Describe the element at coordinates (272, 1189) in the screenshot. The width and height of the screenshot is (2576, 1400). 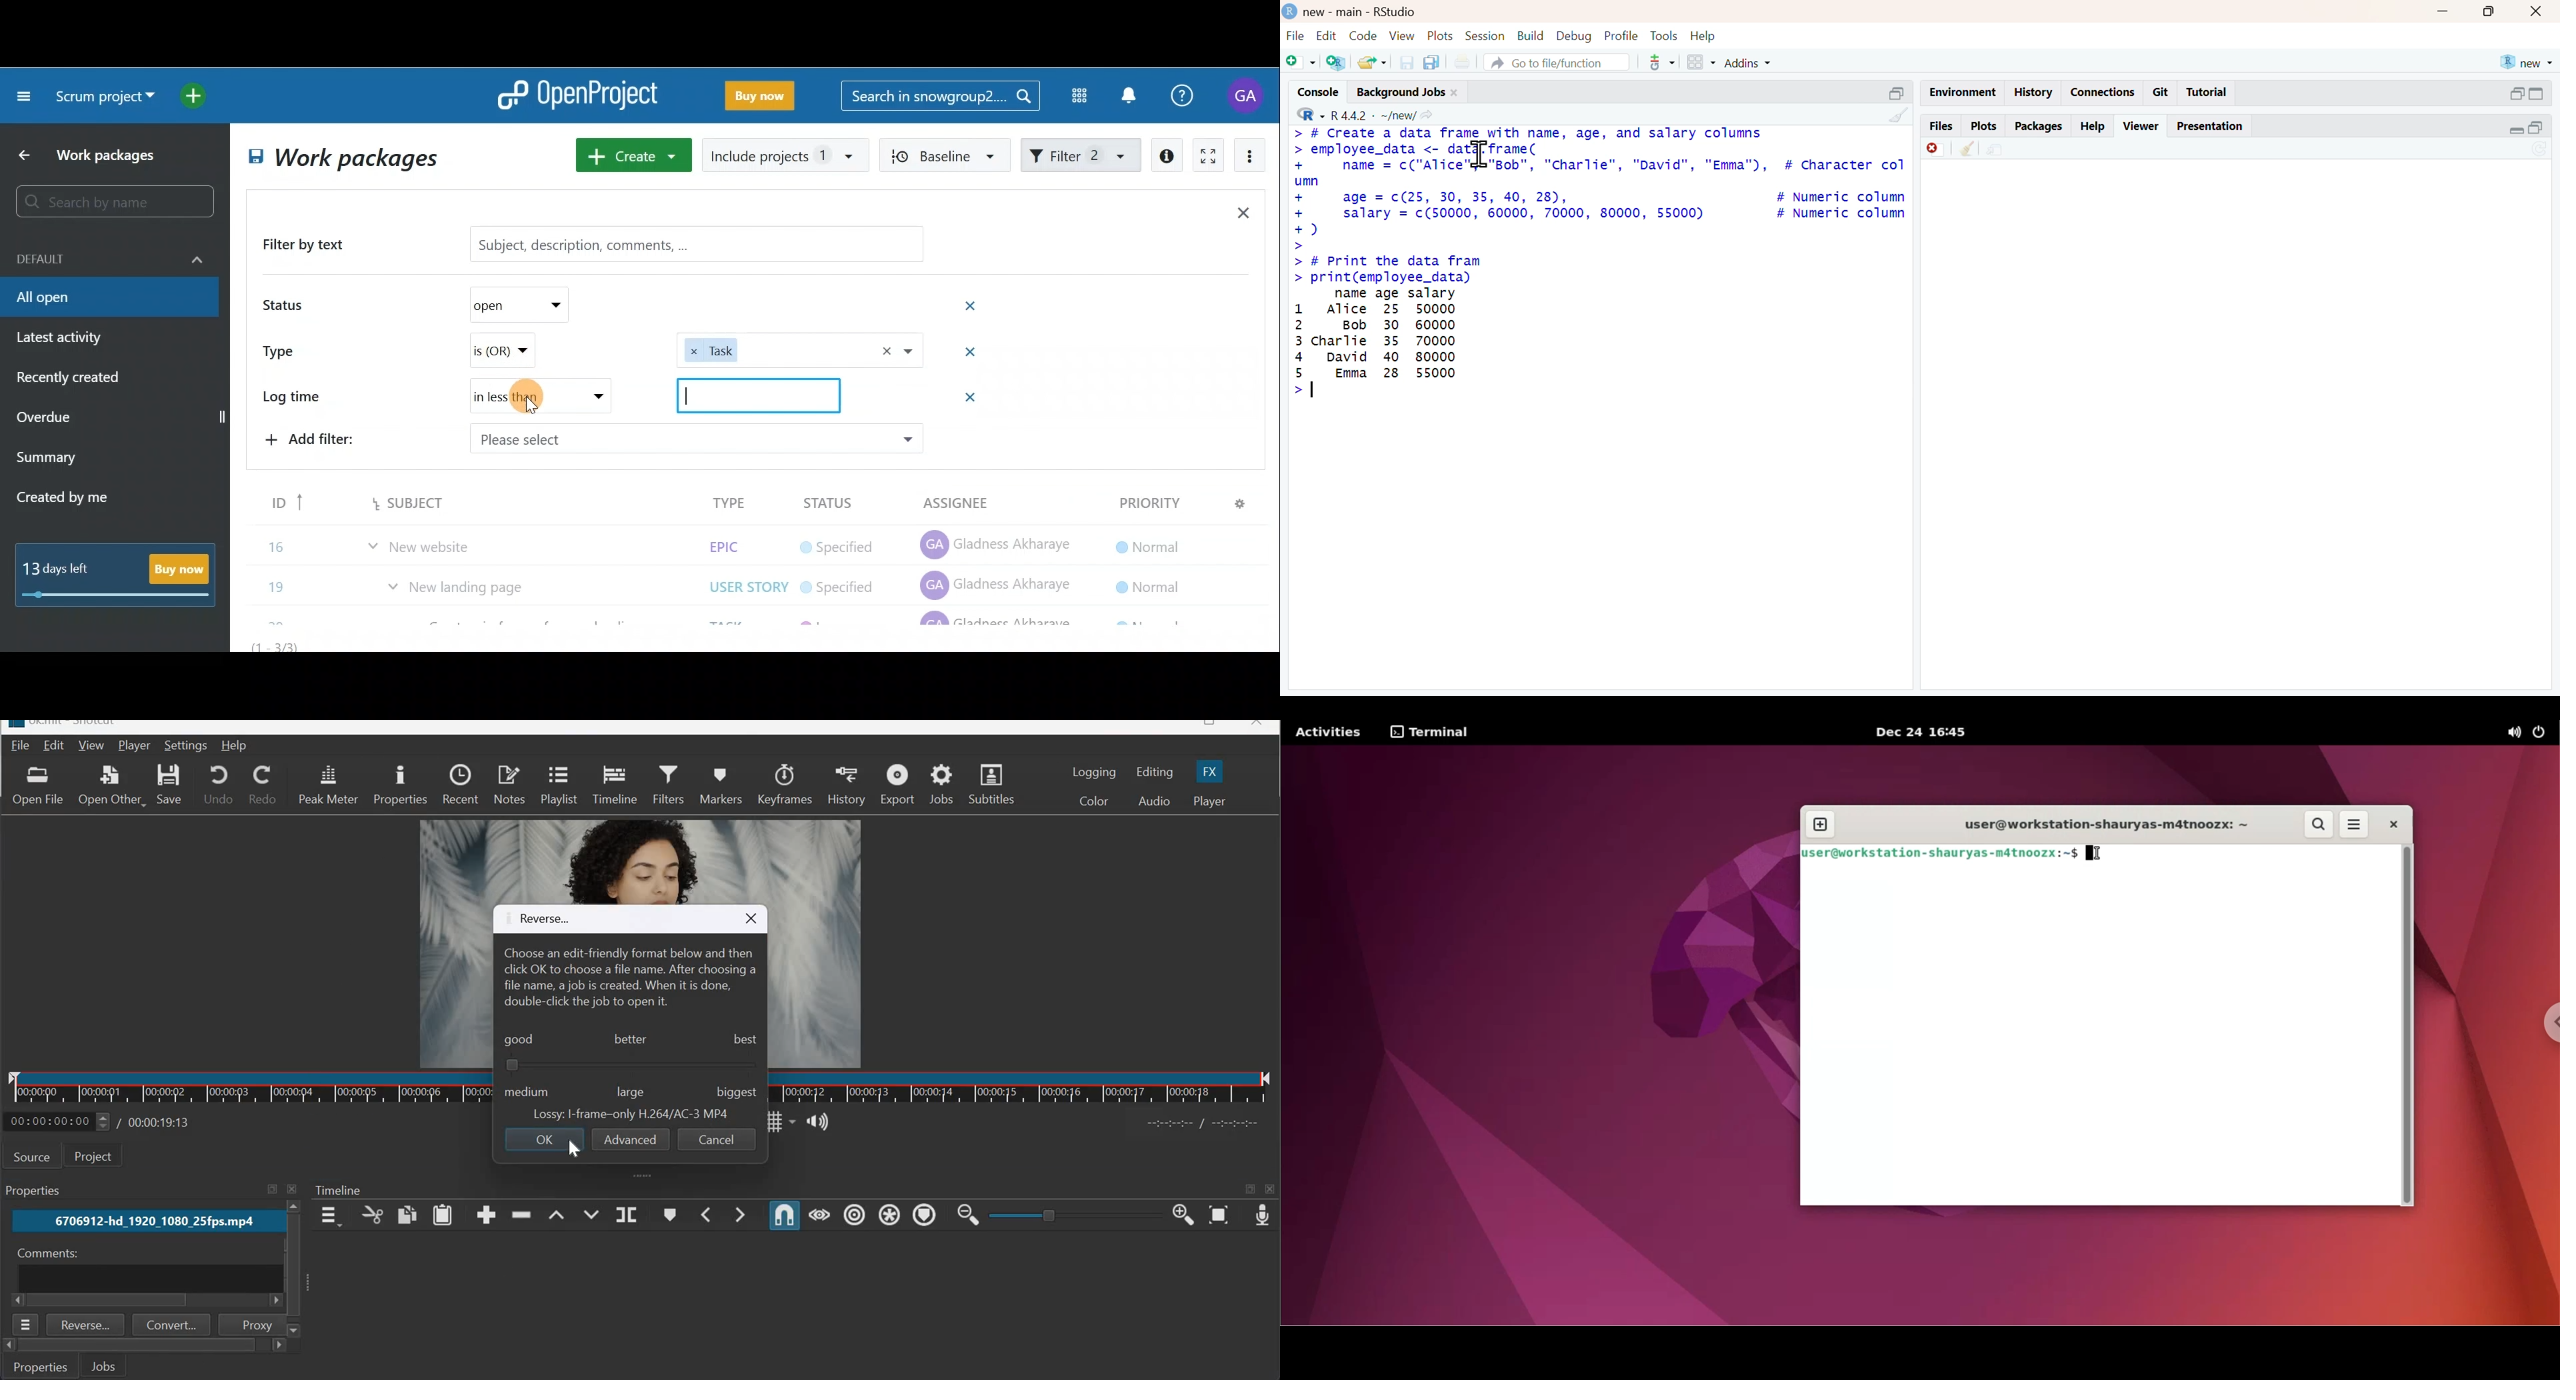
I see `Maximize` at that location.